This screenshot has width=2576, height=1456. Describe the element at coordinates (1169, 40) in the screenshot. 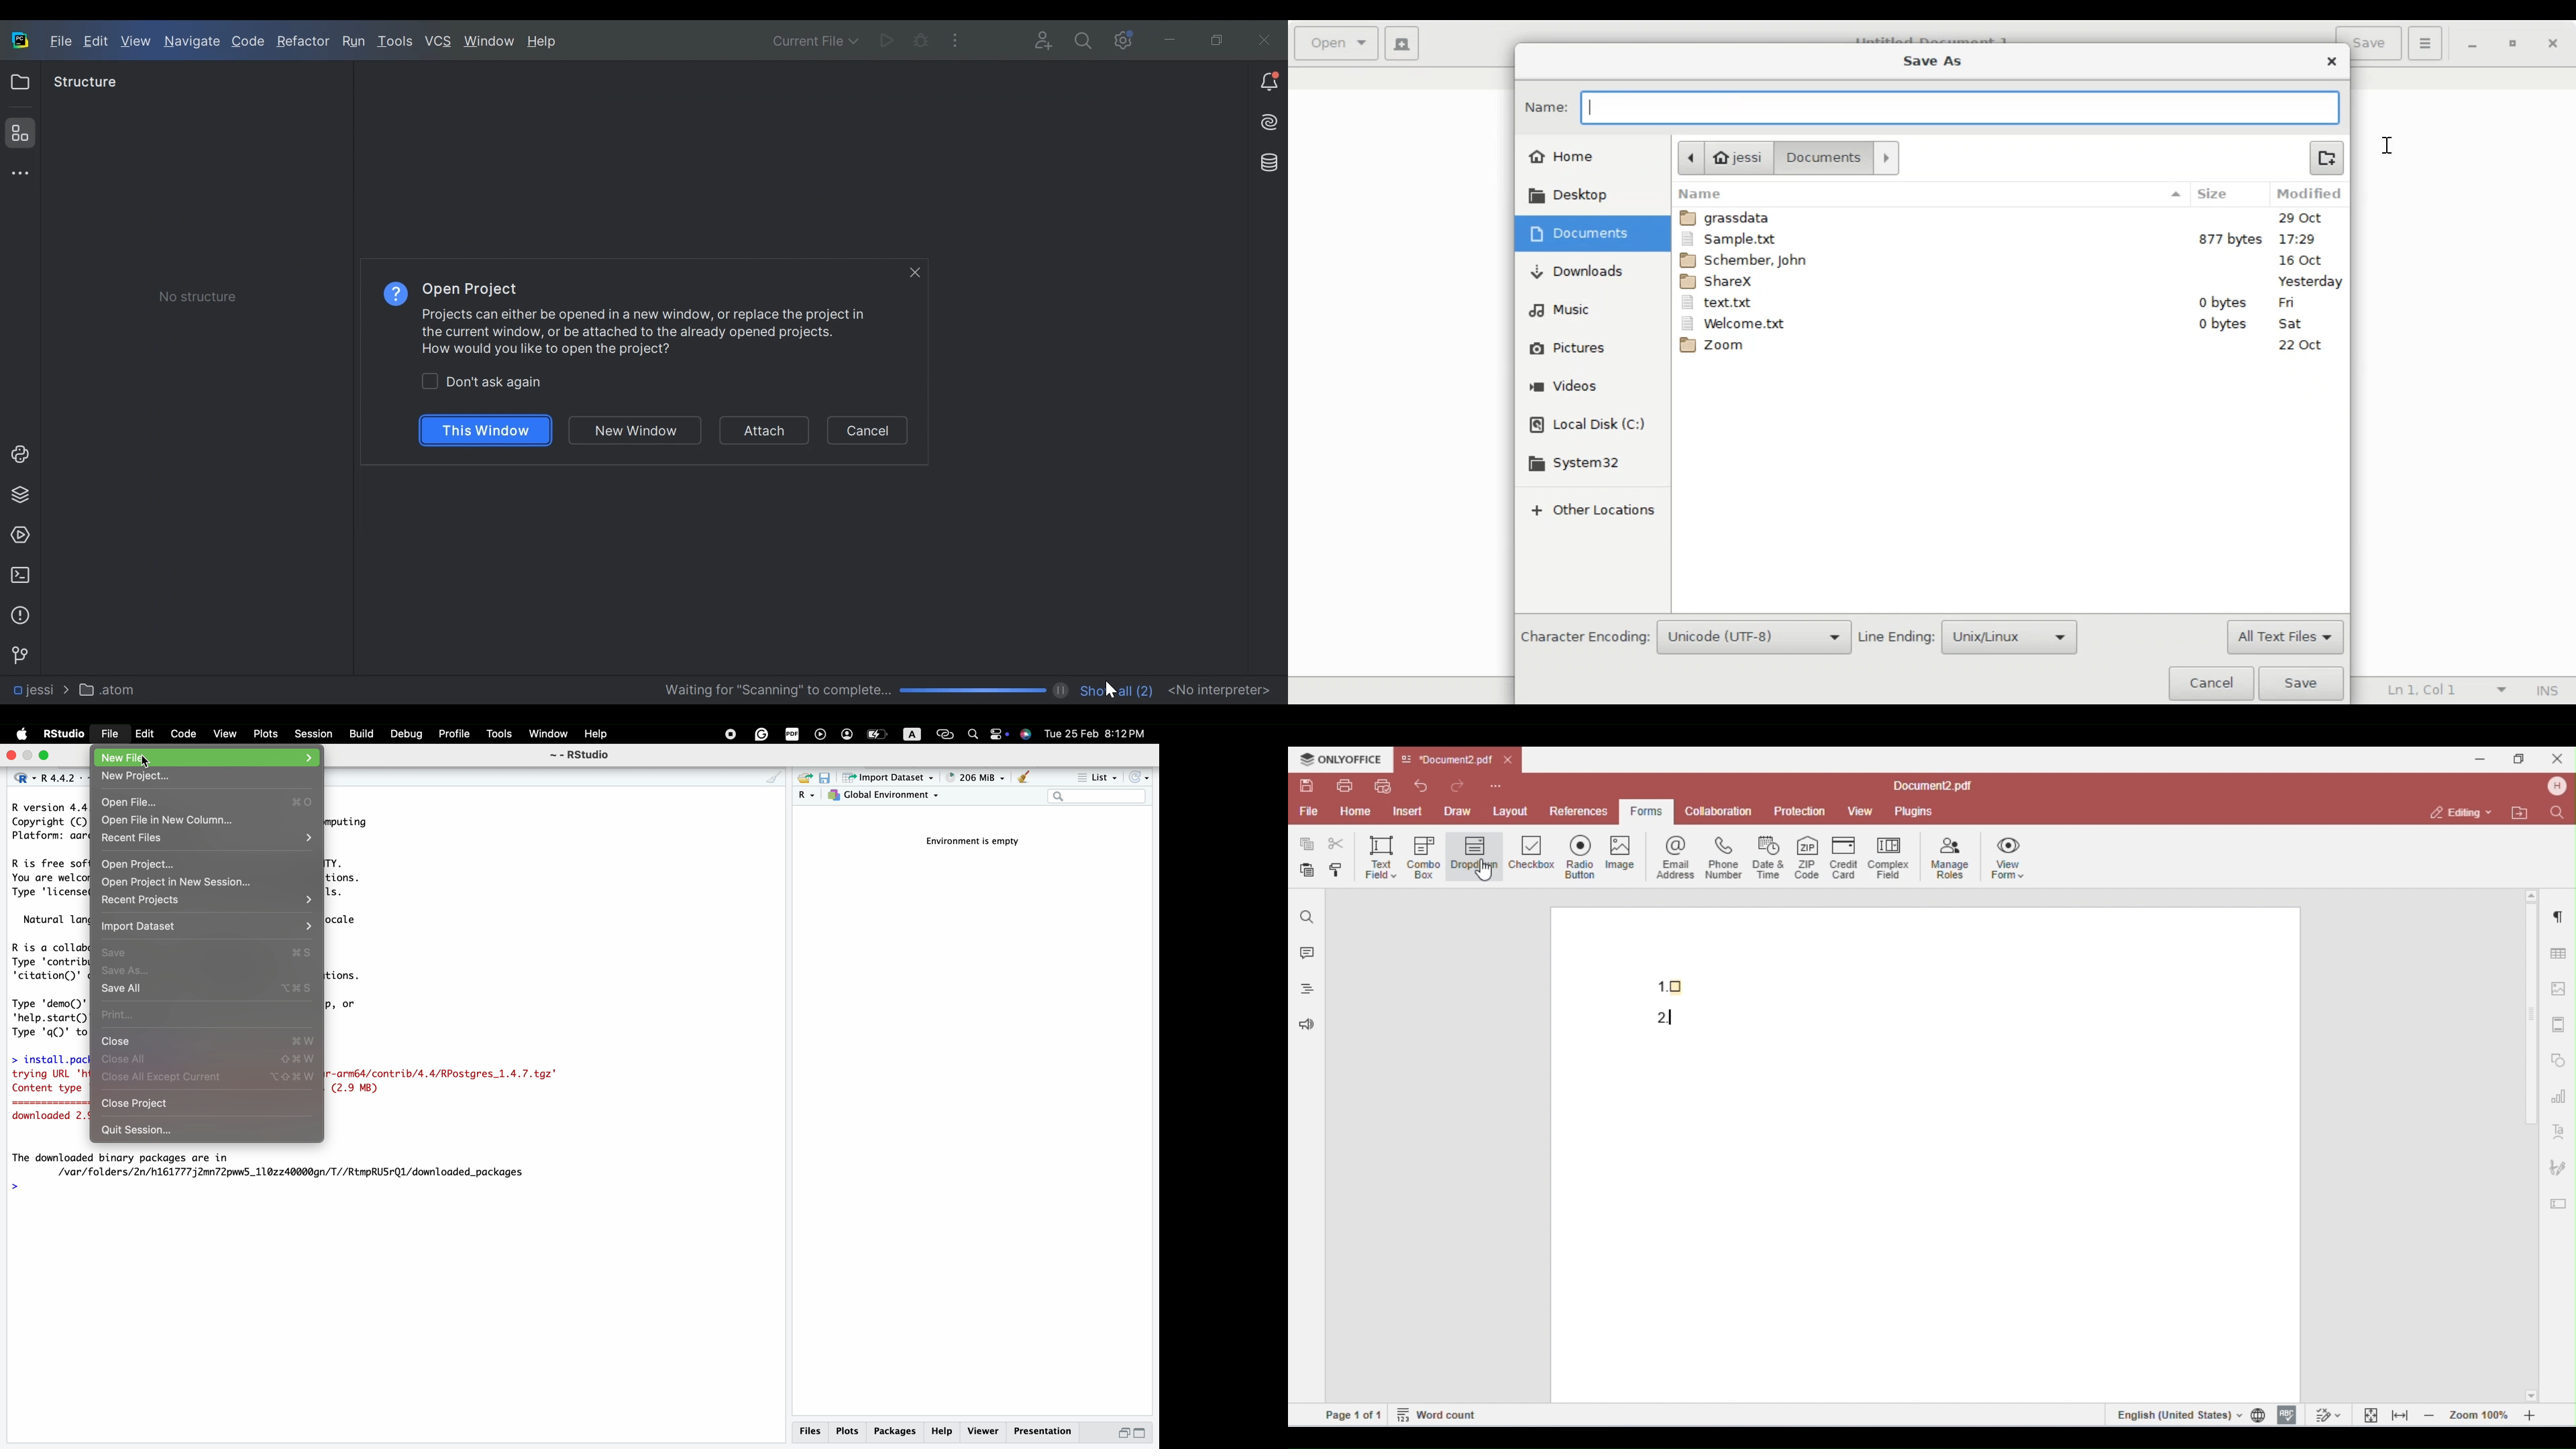

I see `minimize` at that location.